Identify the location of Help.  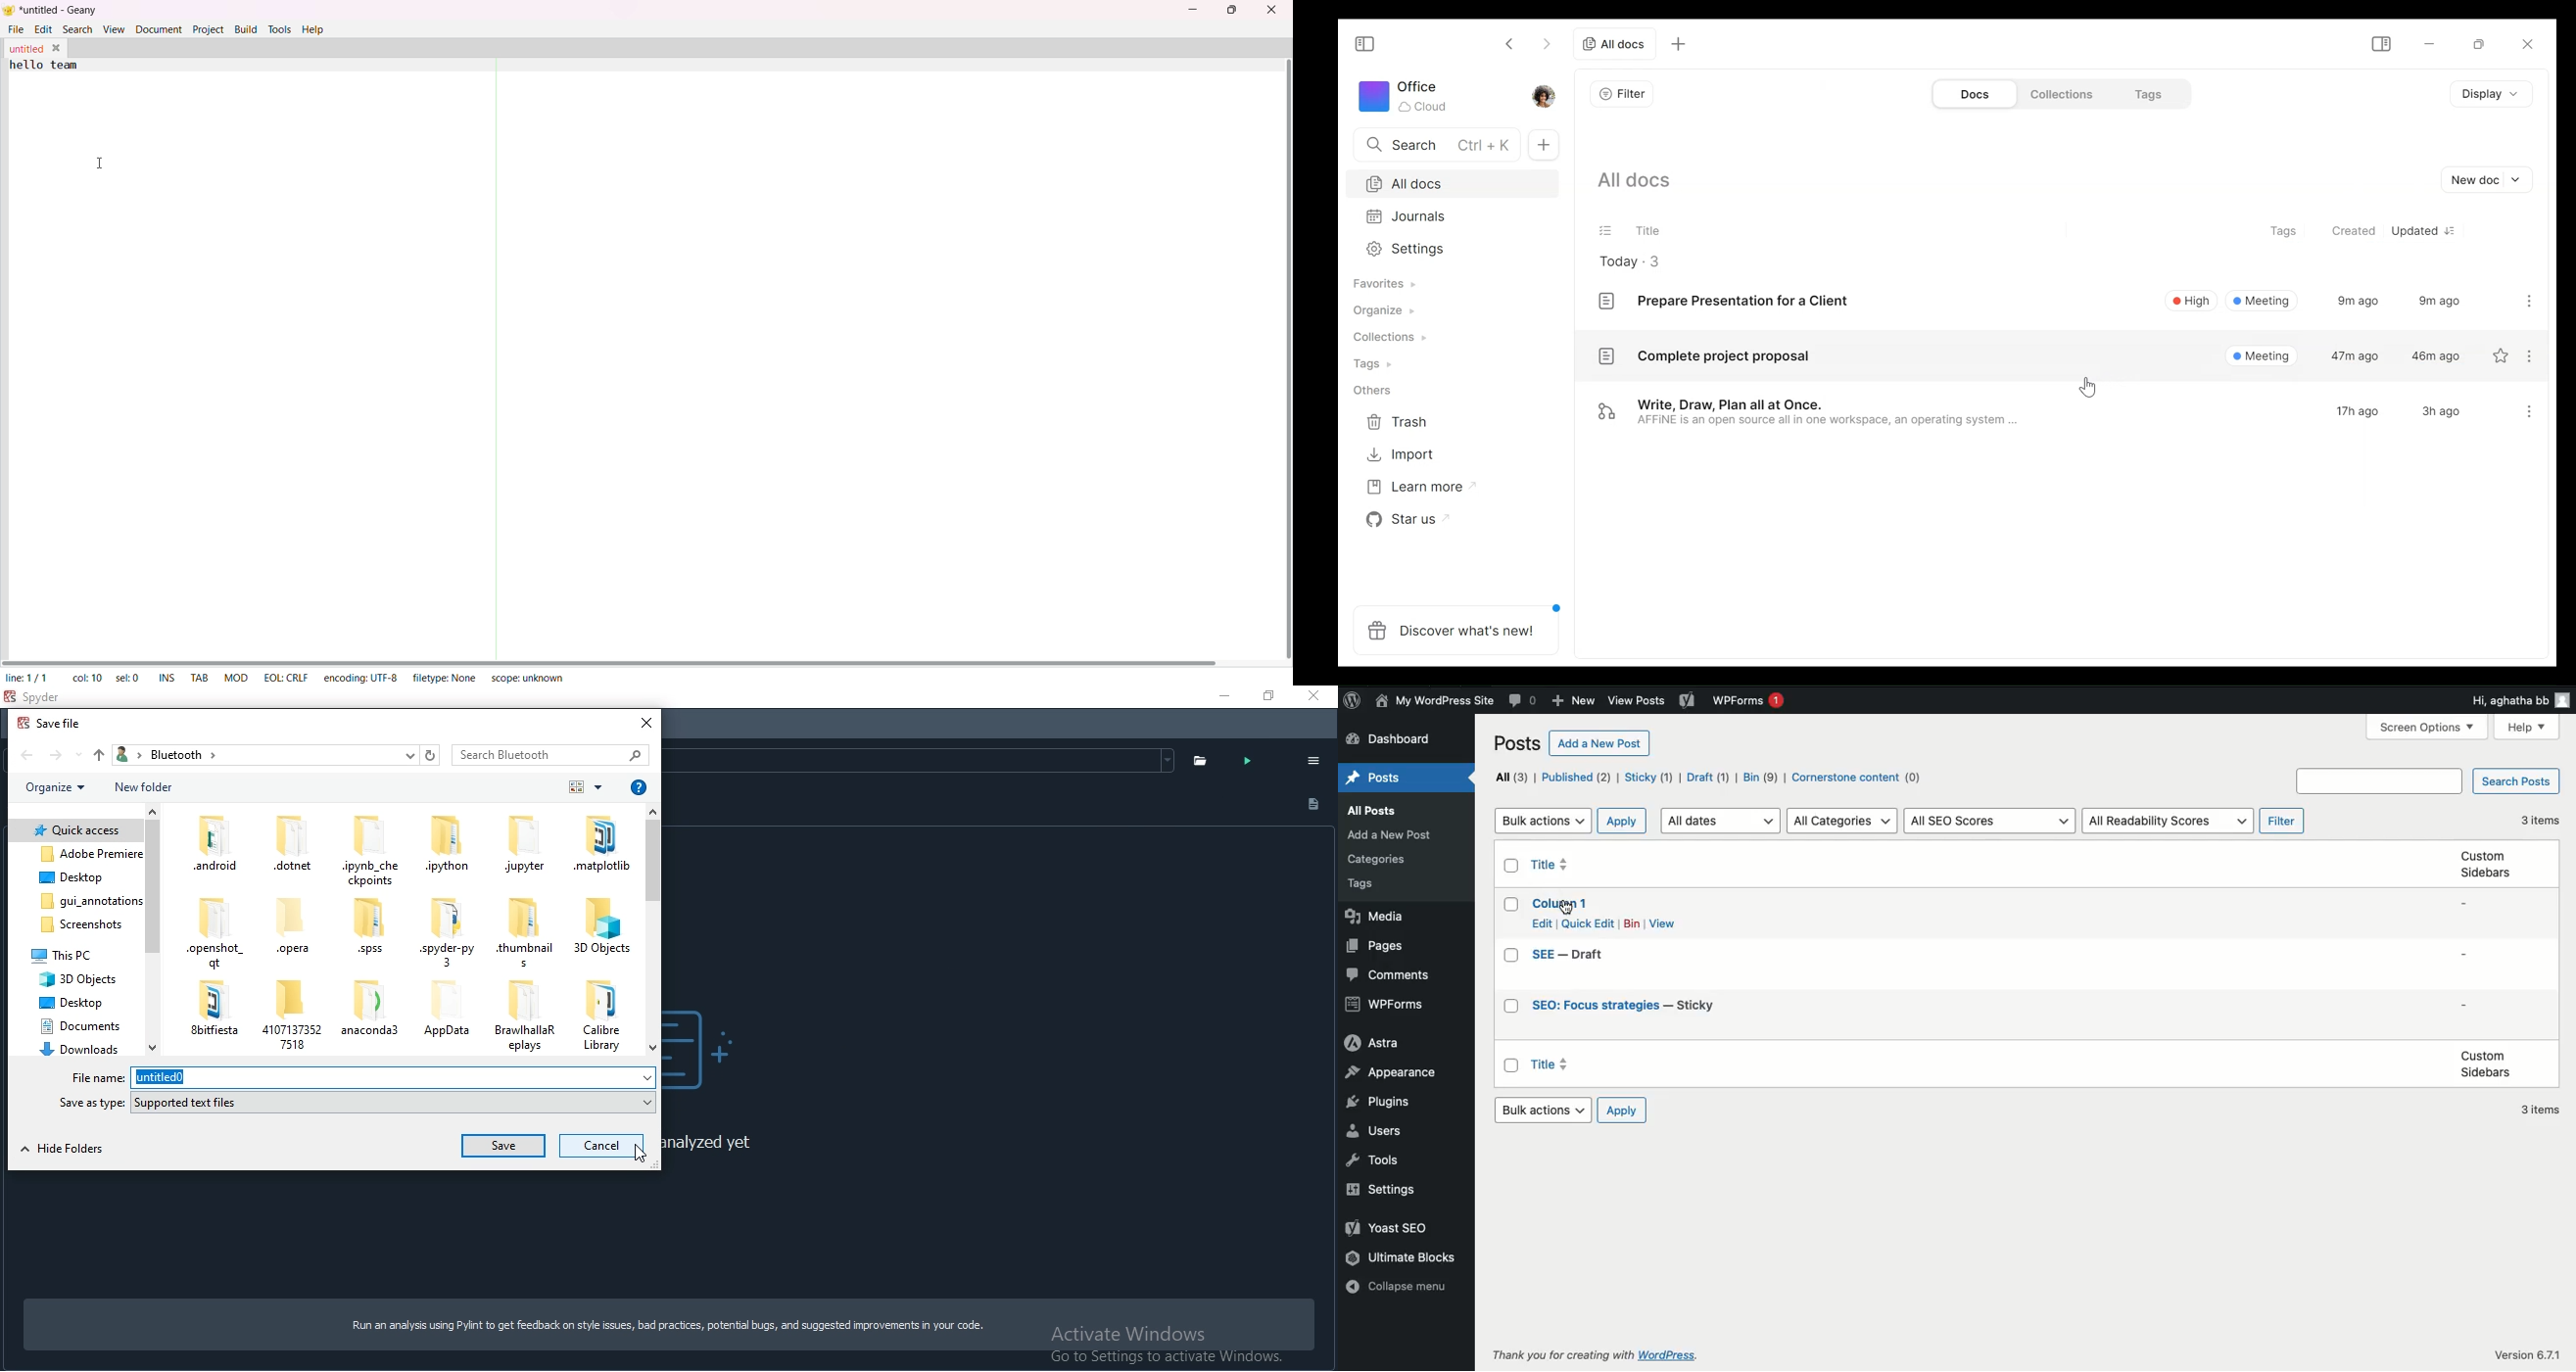
(2527, 727).